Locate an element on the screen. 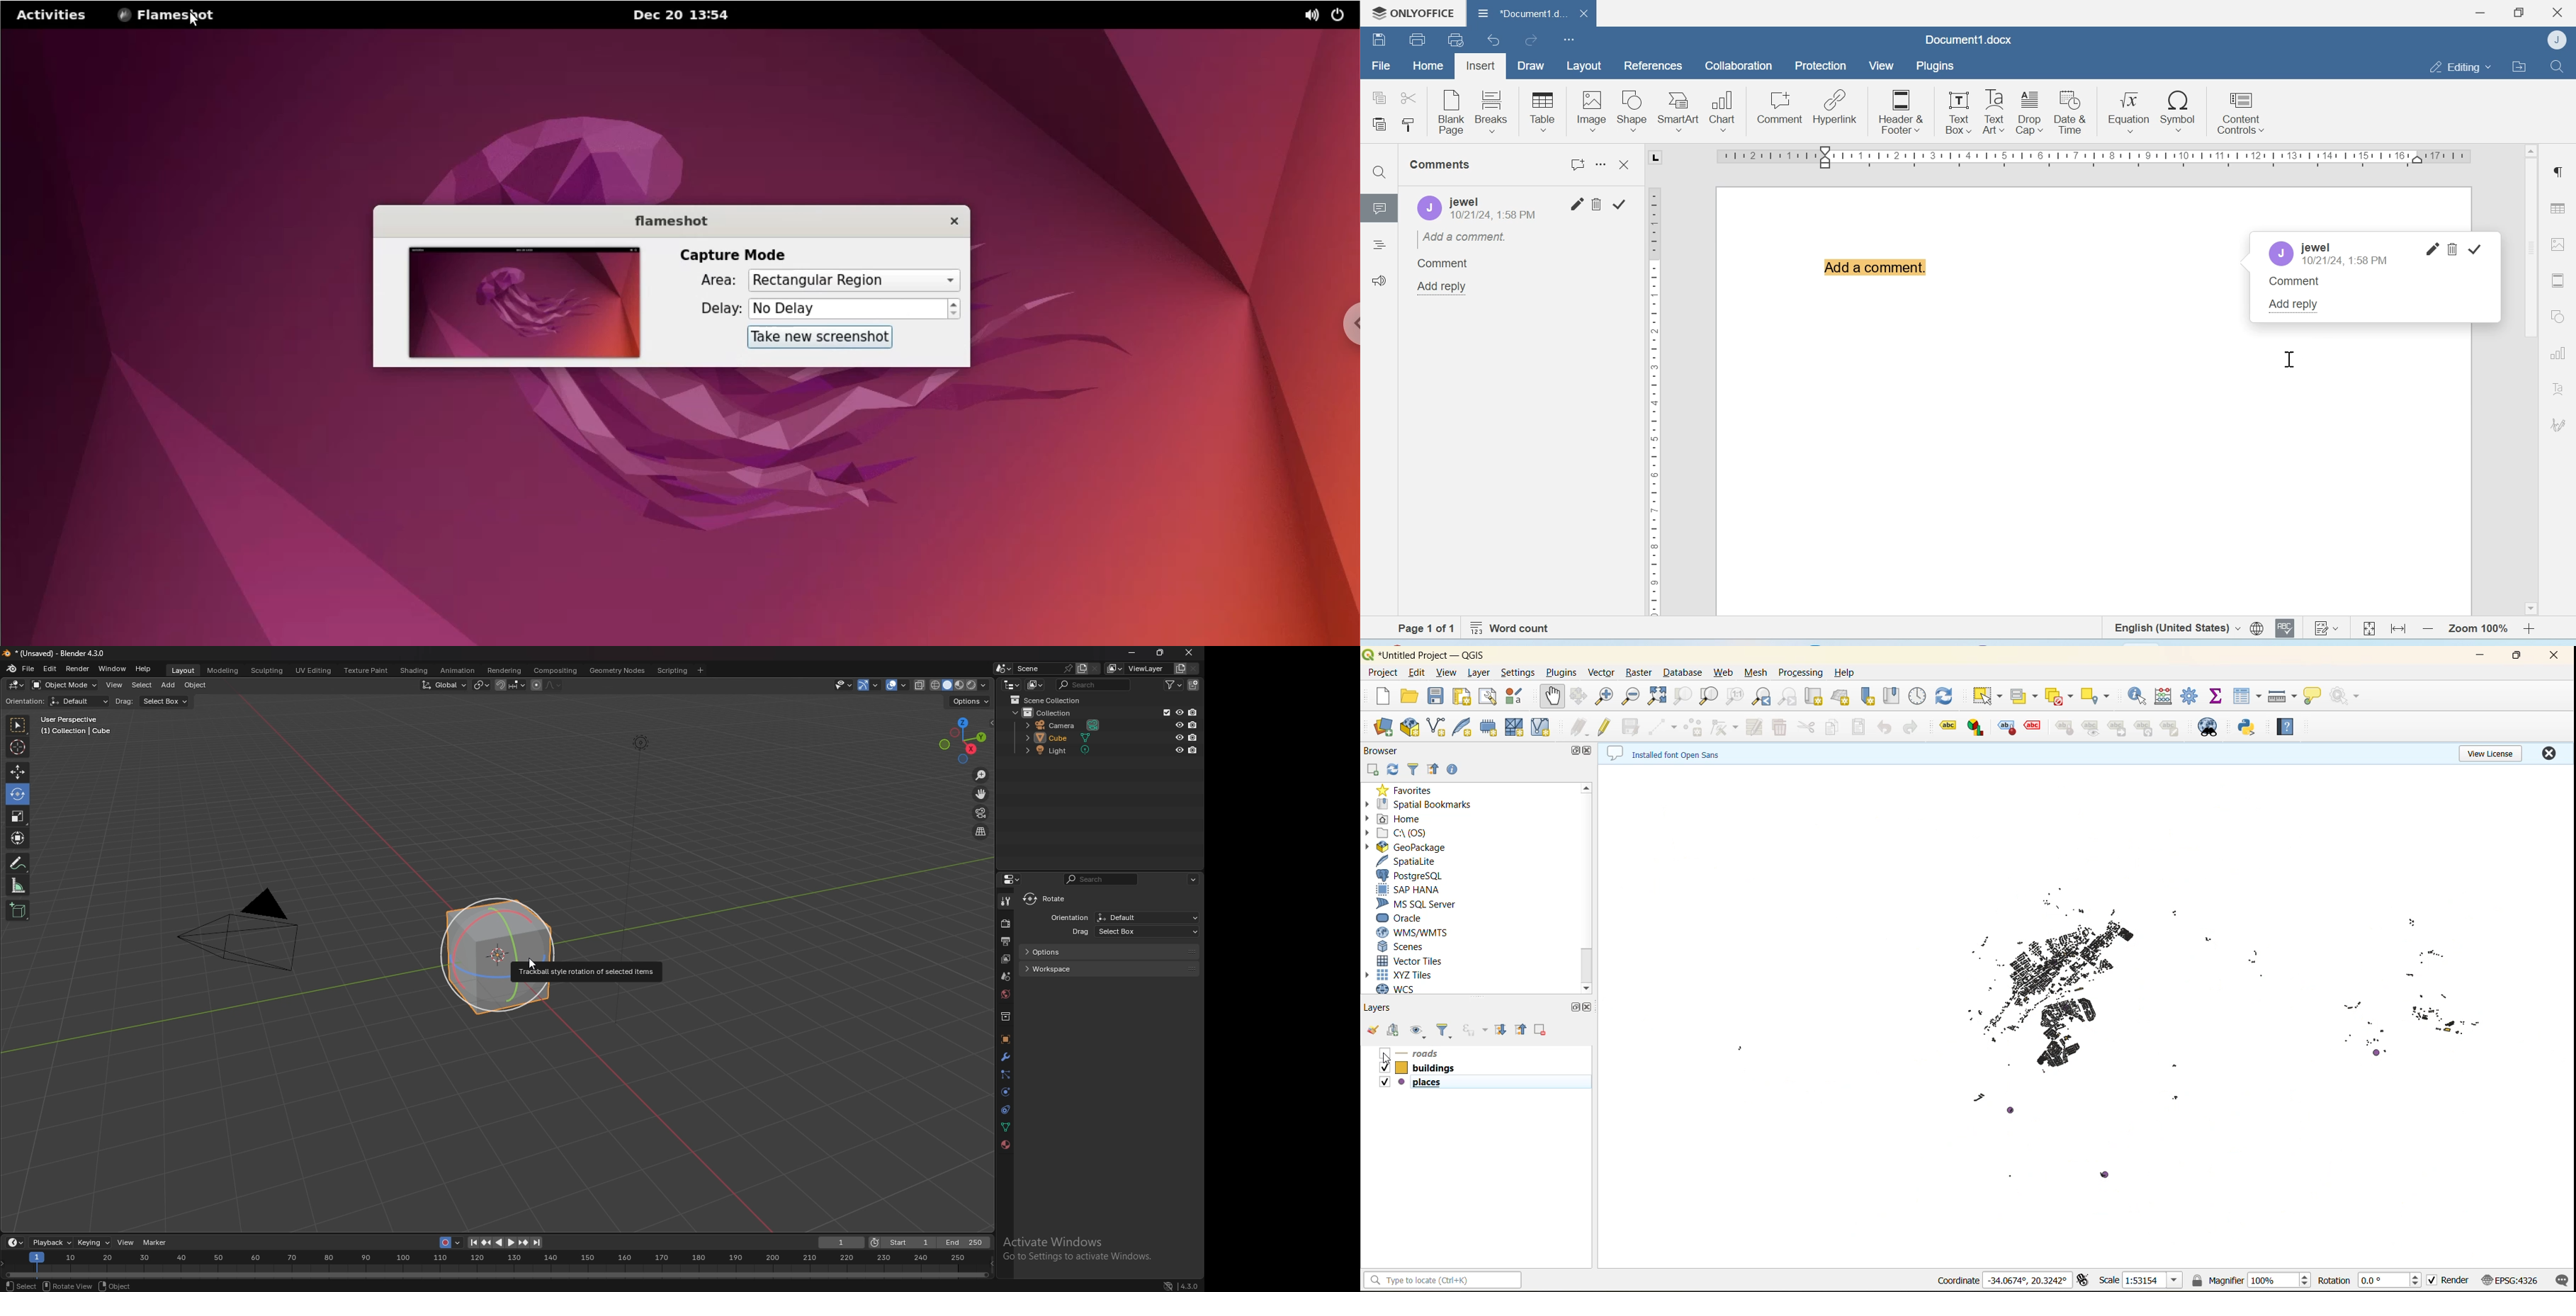 This screenshot has height=1316, width=2576. object is located at coordinates (1006, 1039).